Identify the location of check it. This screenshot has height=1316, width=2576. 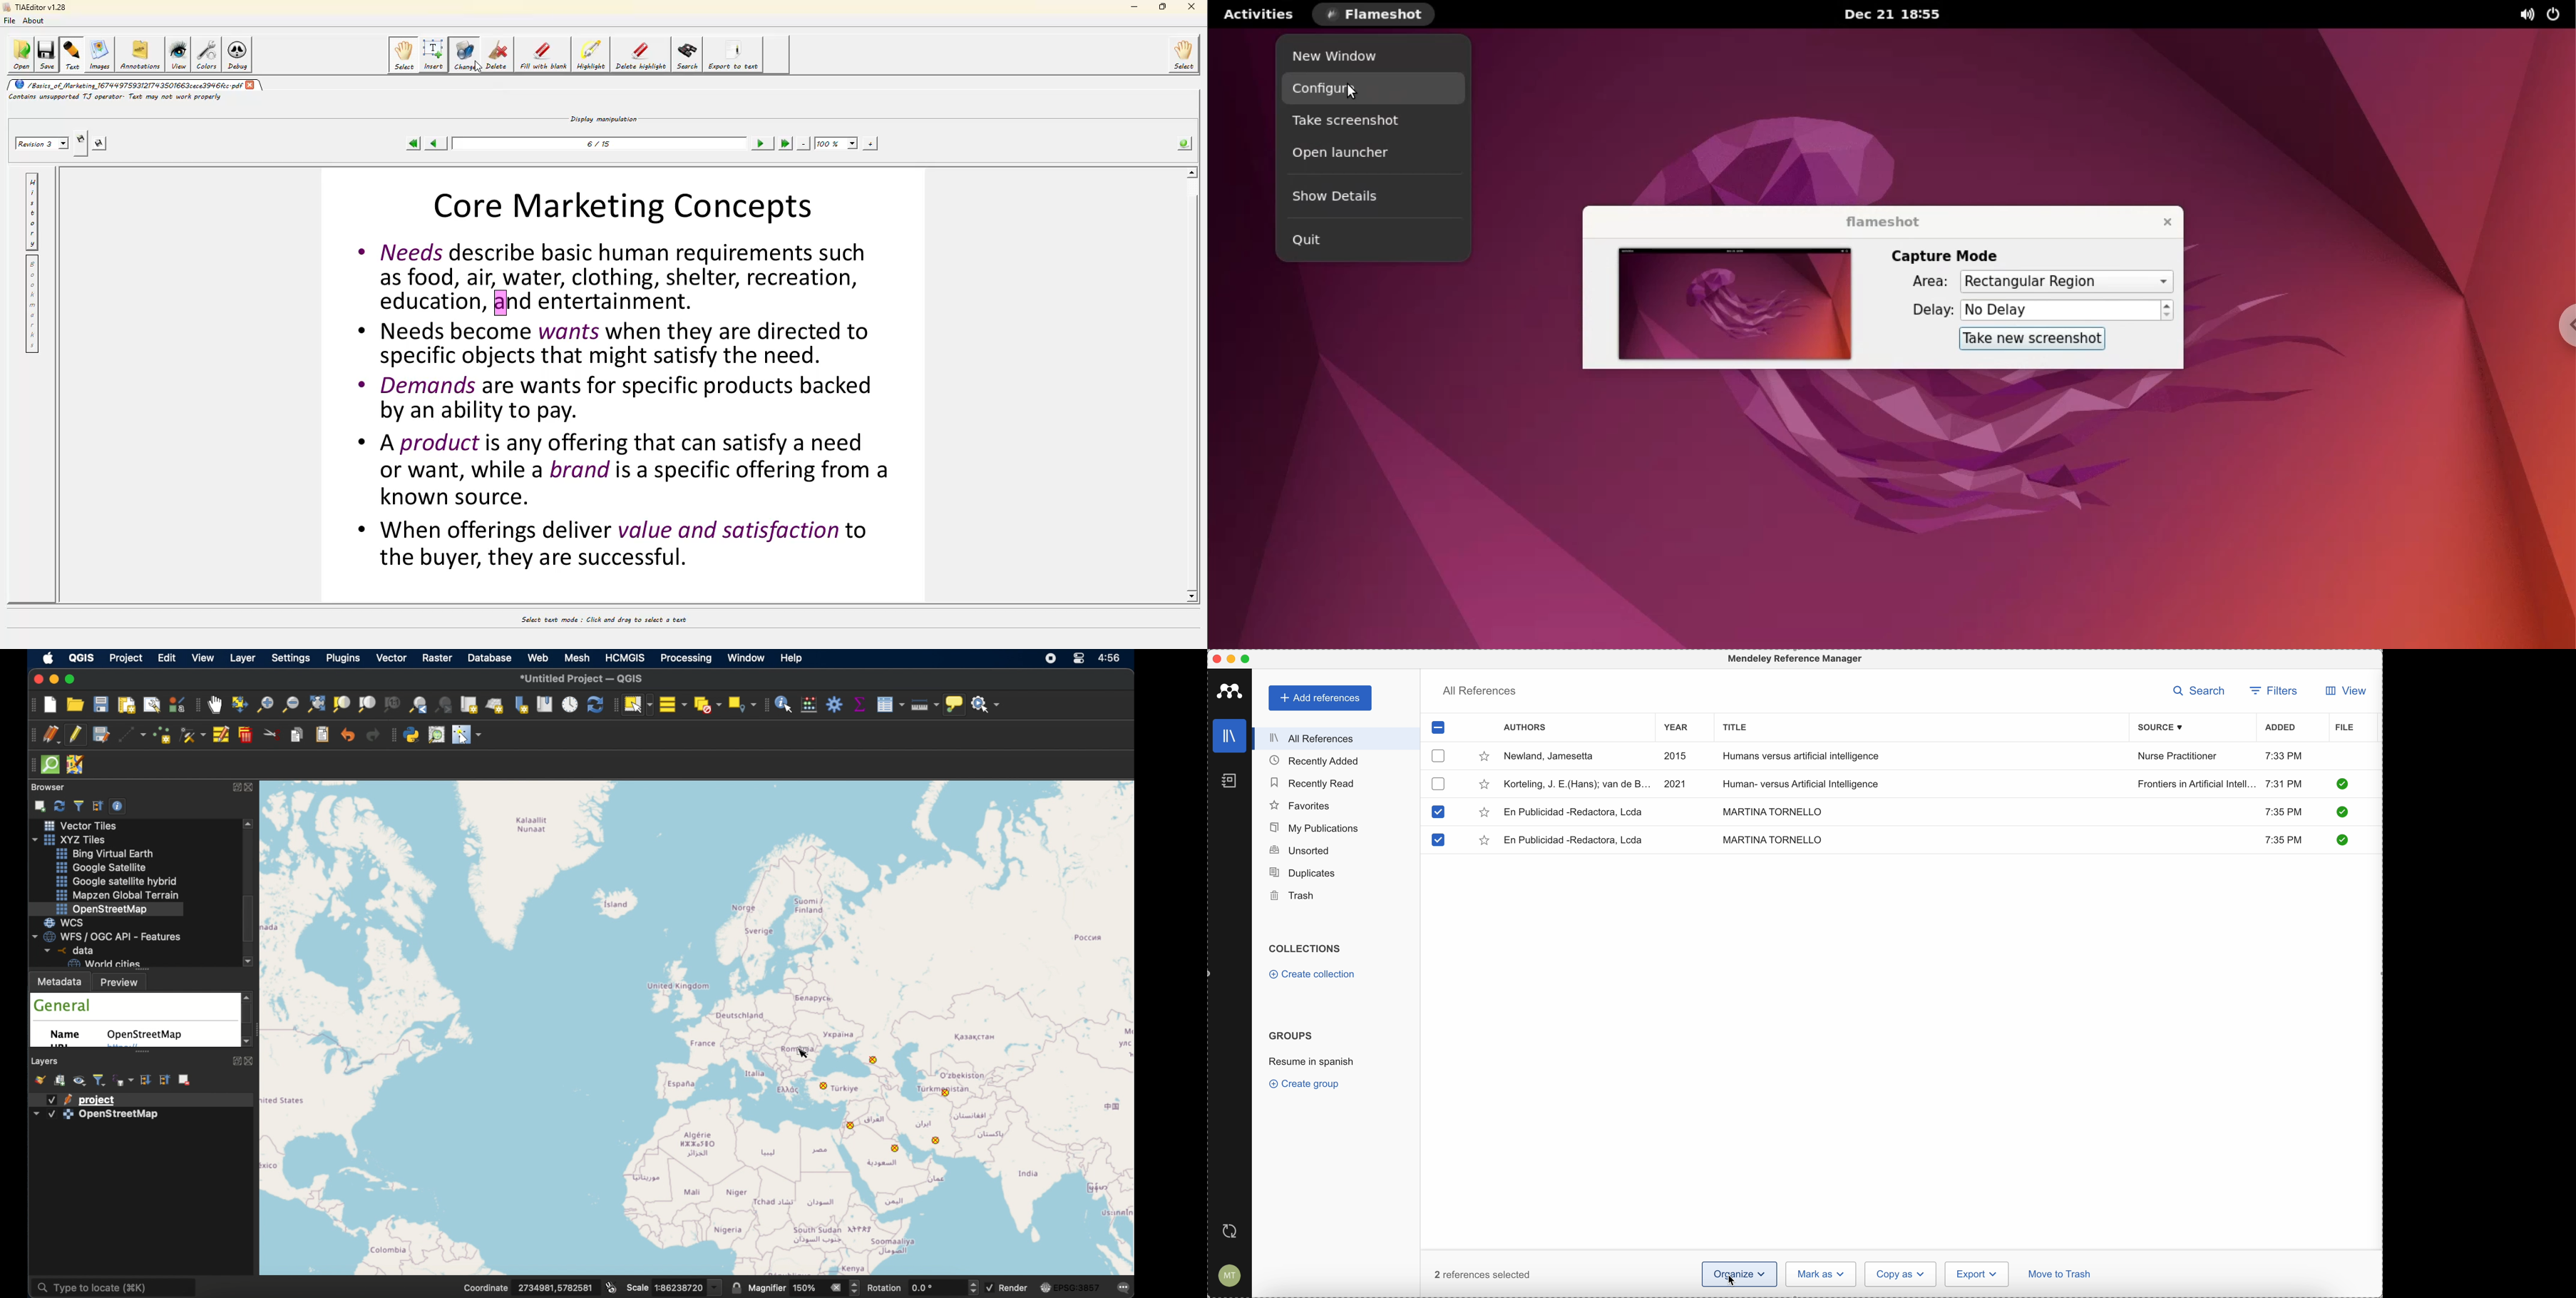
(2342, 784).